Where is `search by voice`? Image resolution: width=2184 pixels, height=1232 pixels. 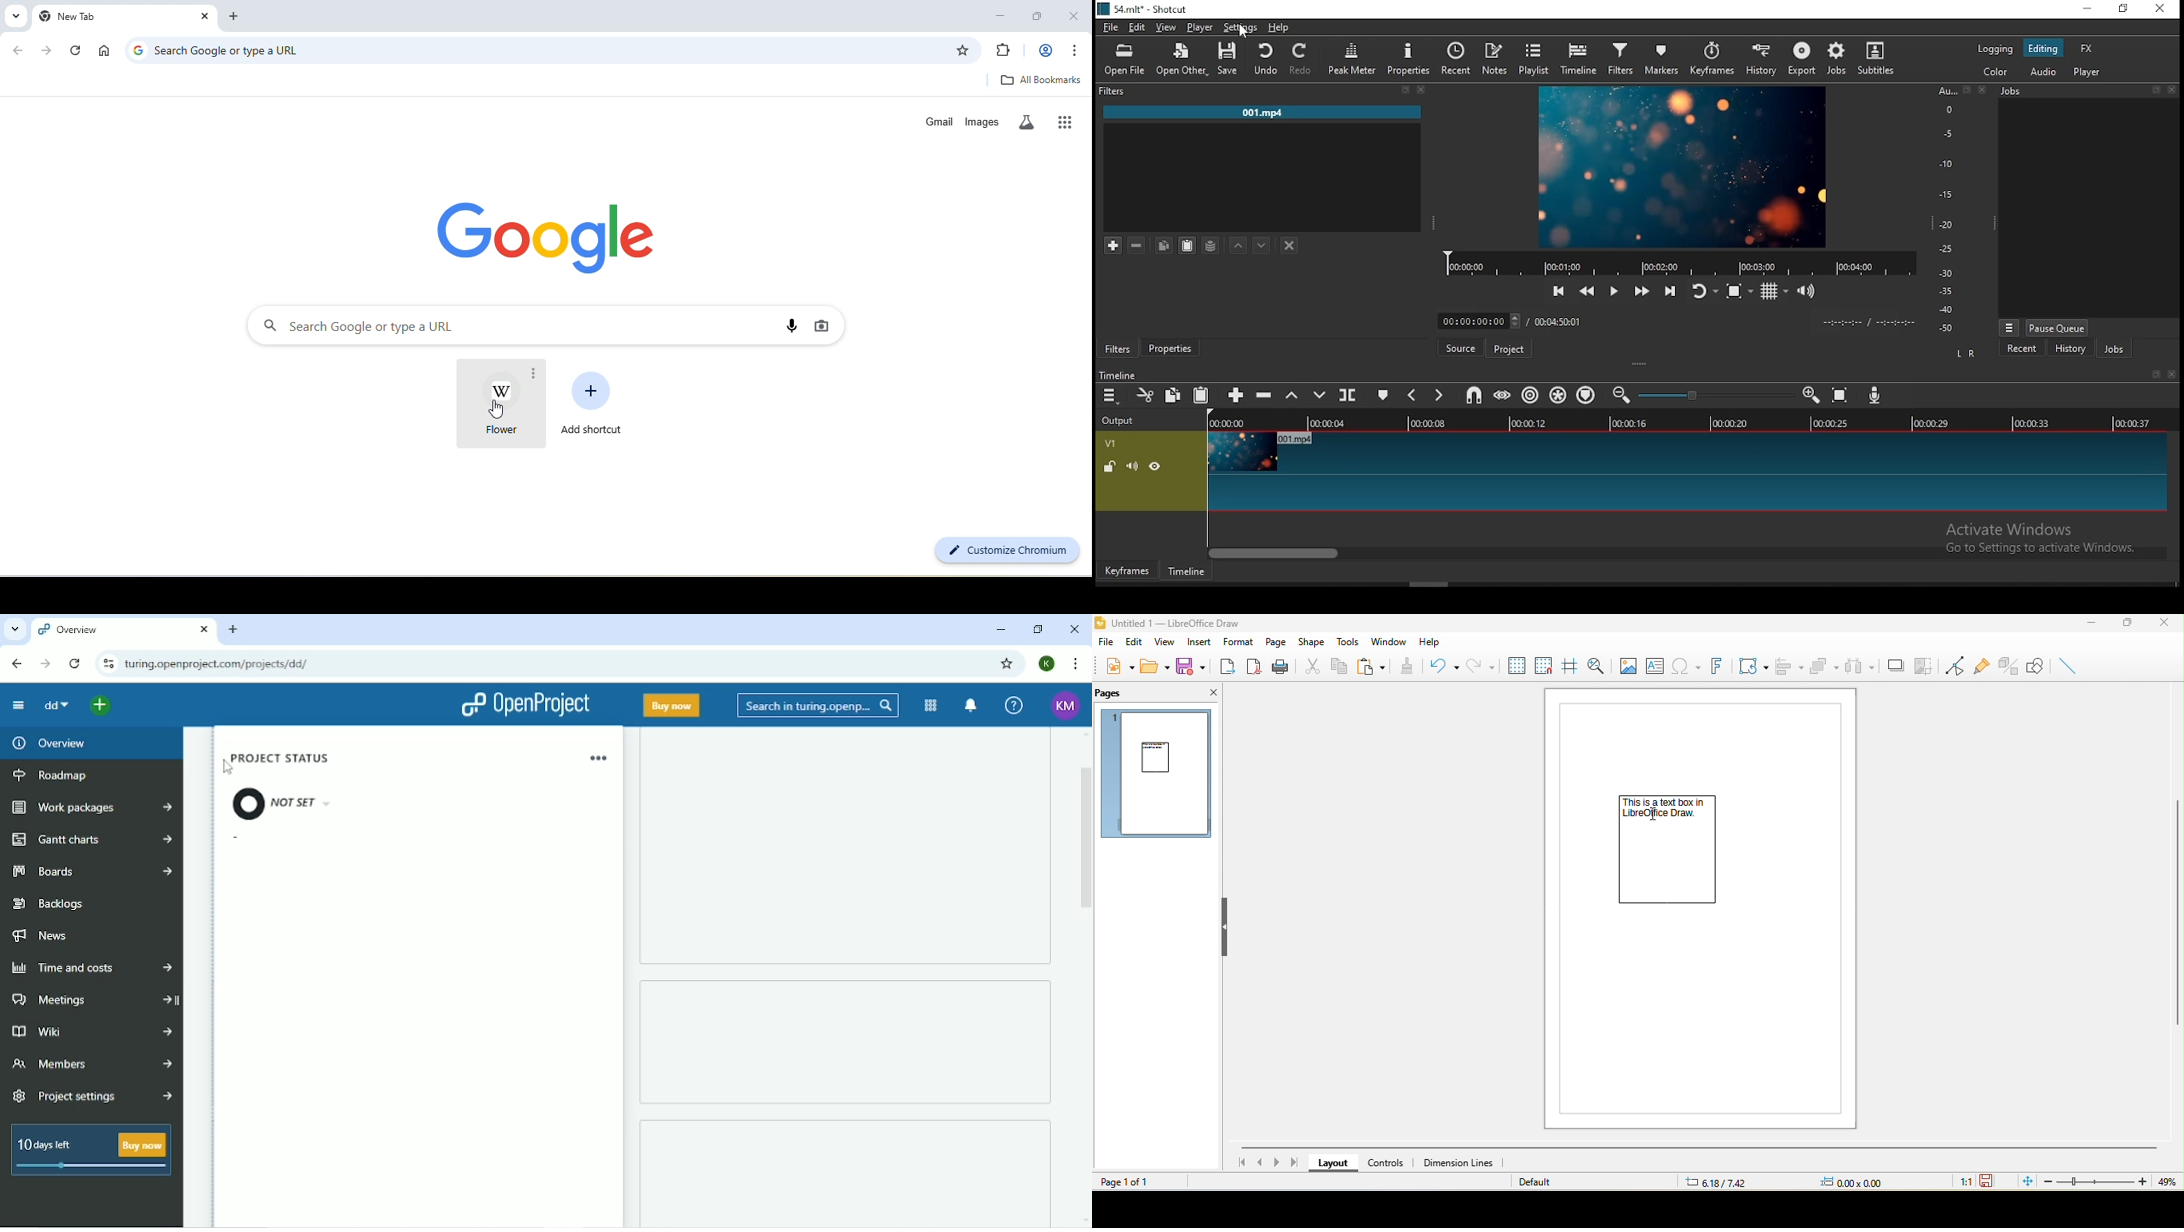
search by voice is located at coordinates (790, 327).